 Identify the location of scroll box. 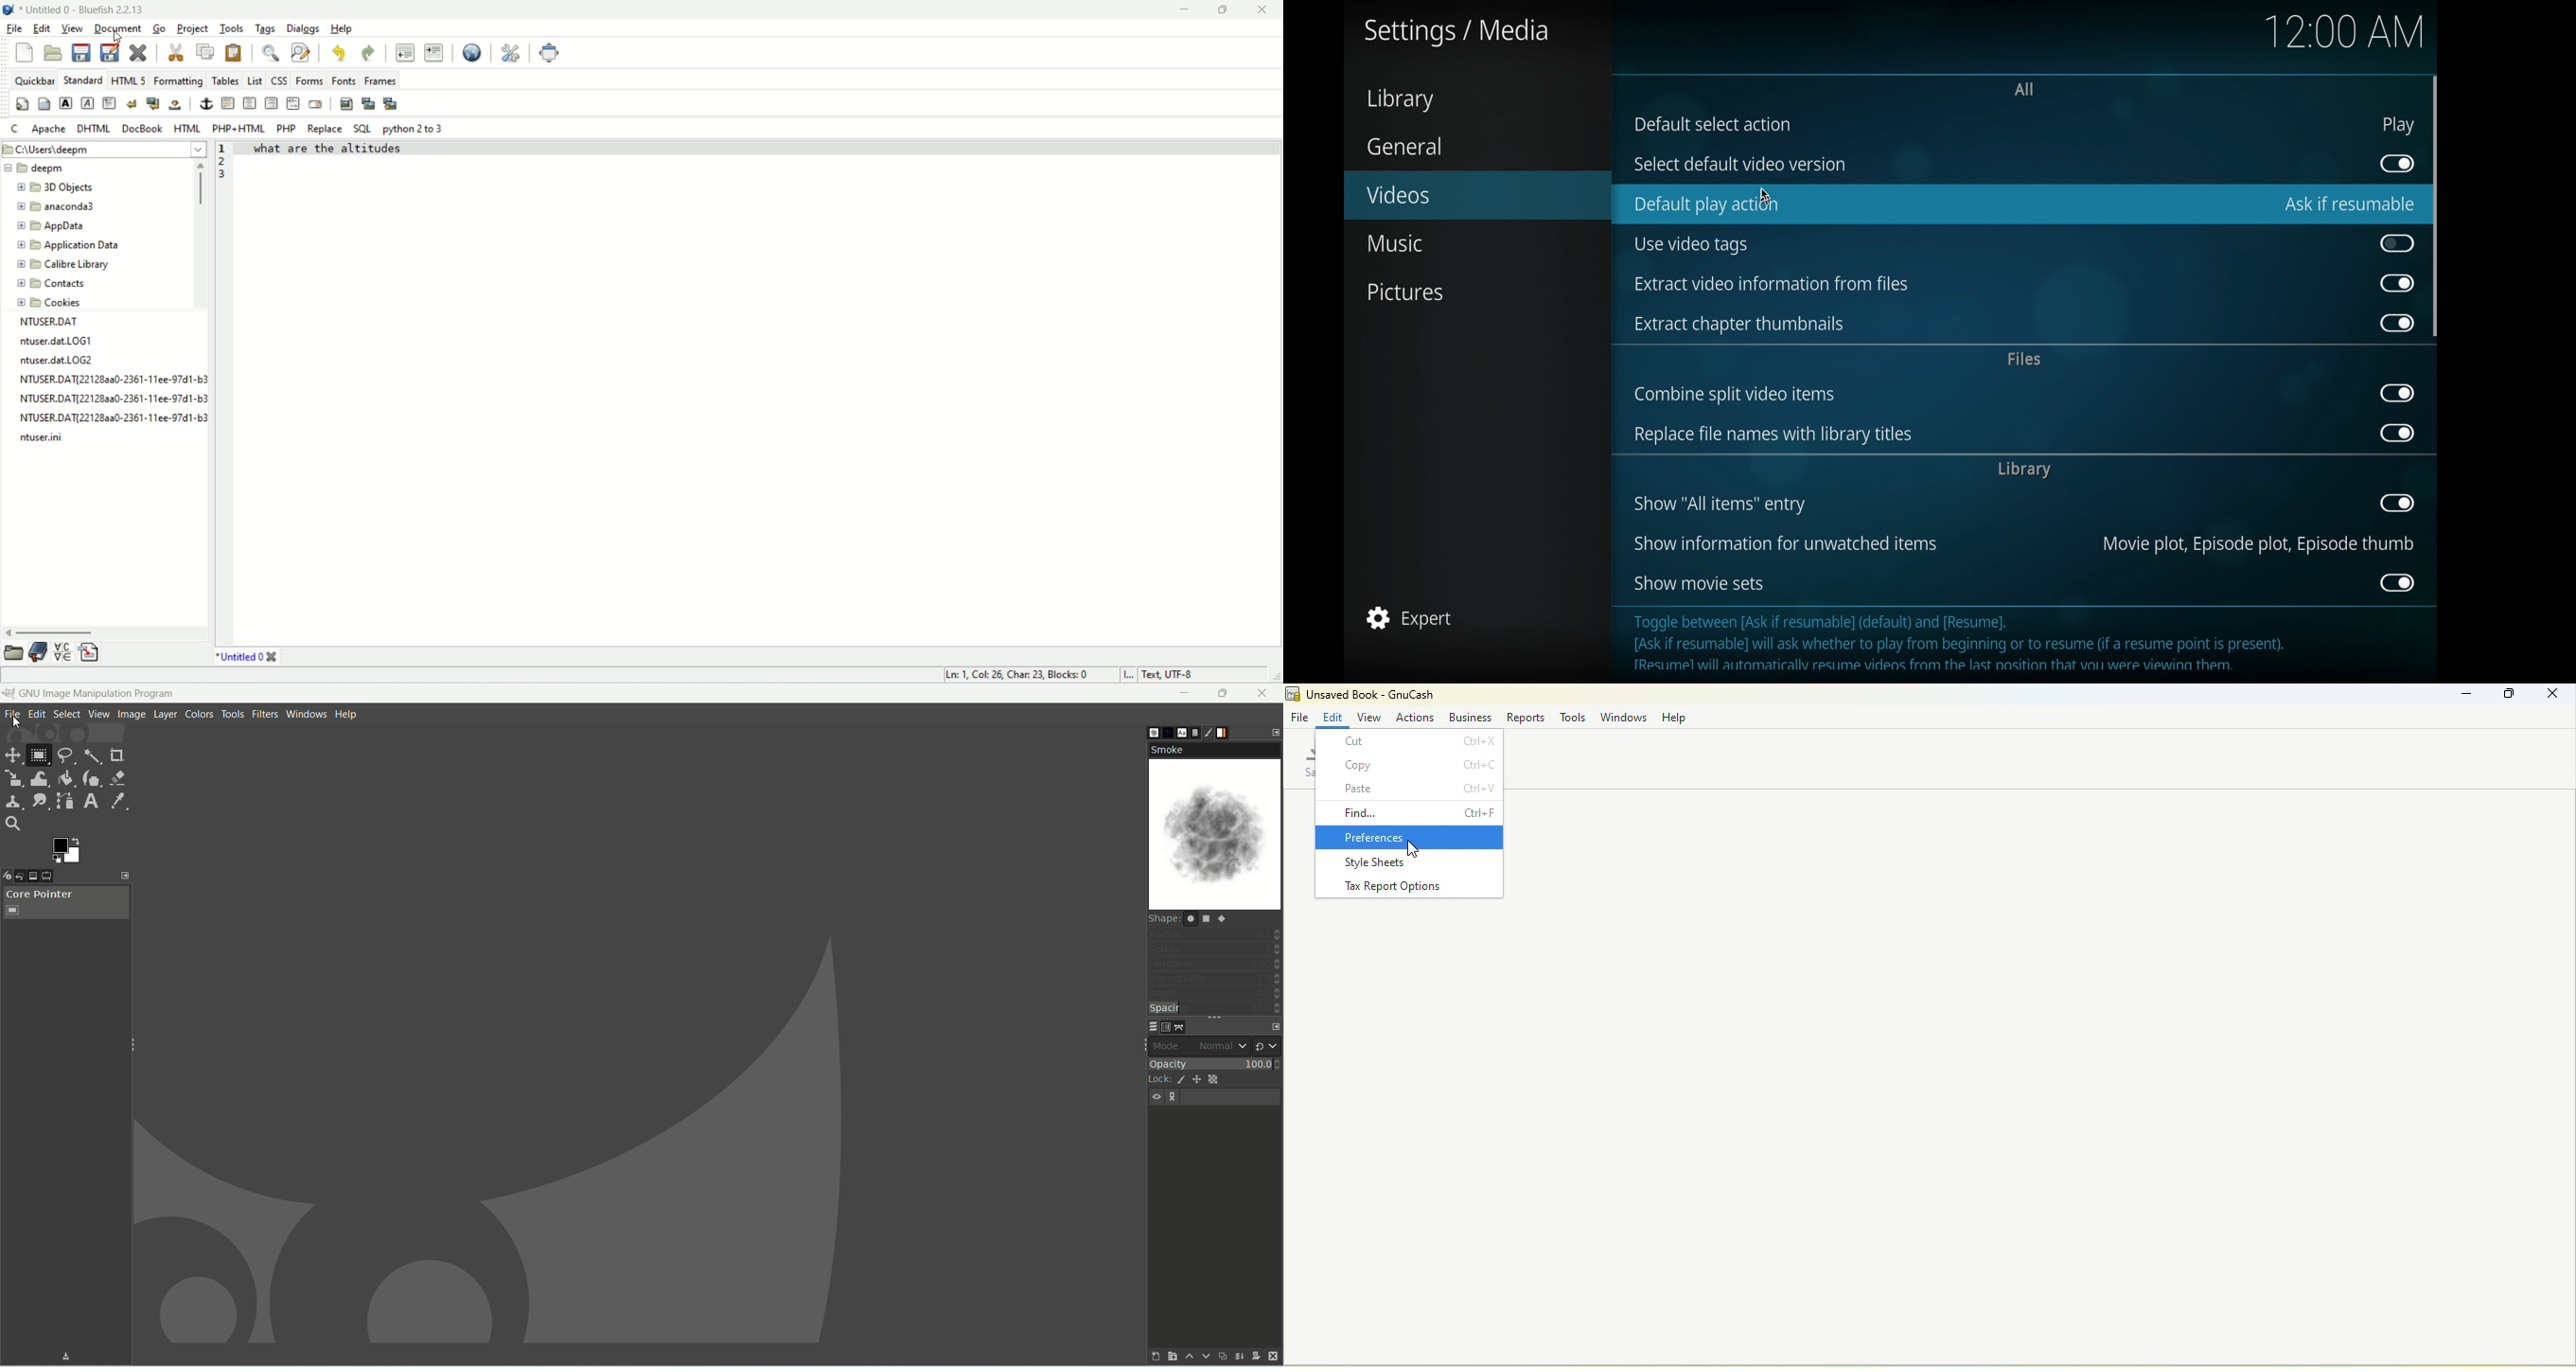
(2437, 207).